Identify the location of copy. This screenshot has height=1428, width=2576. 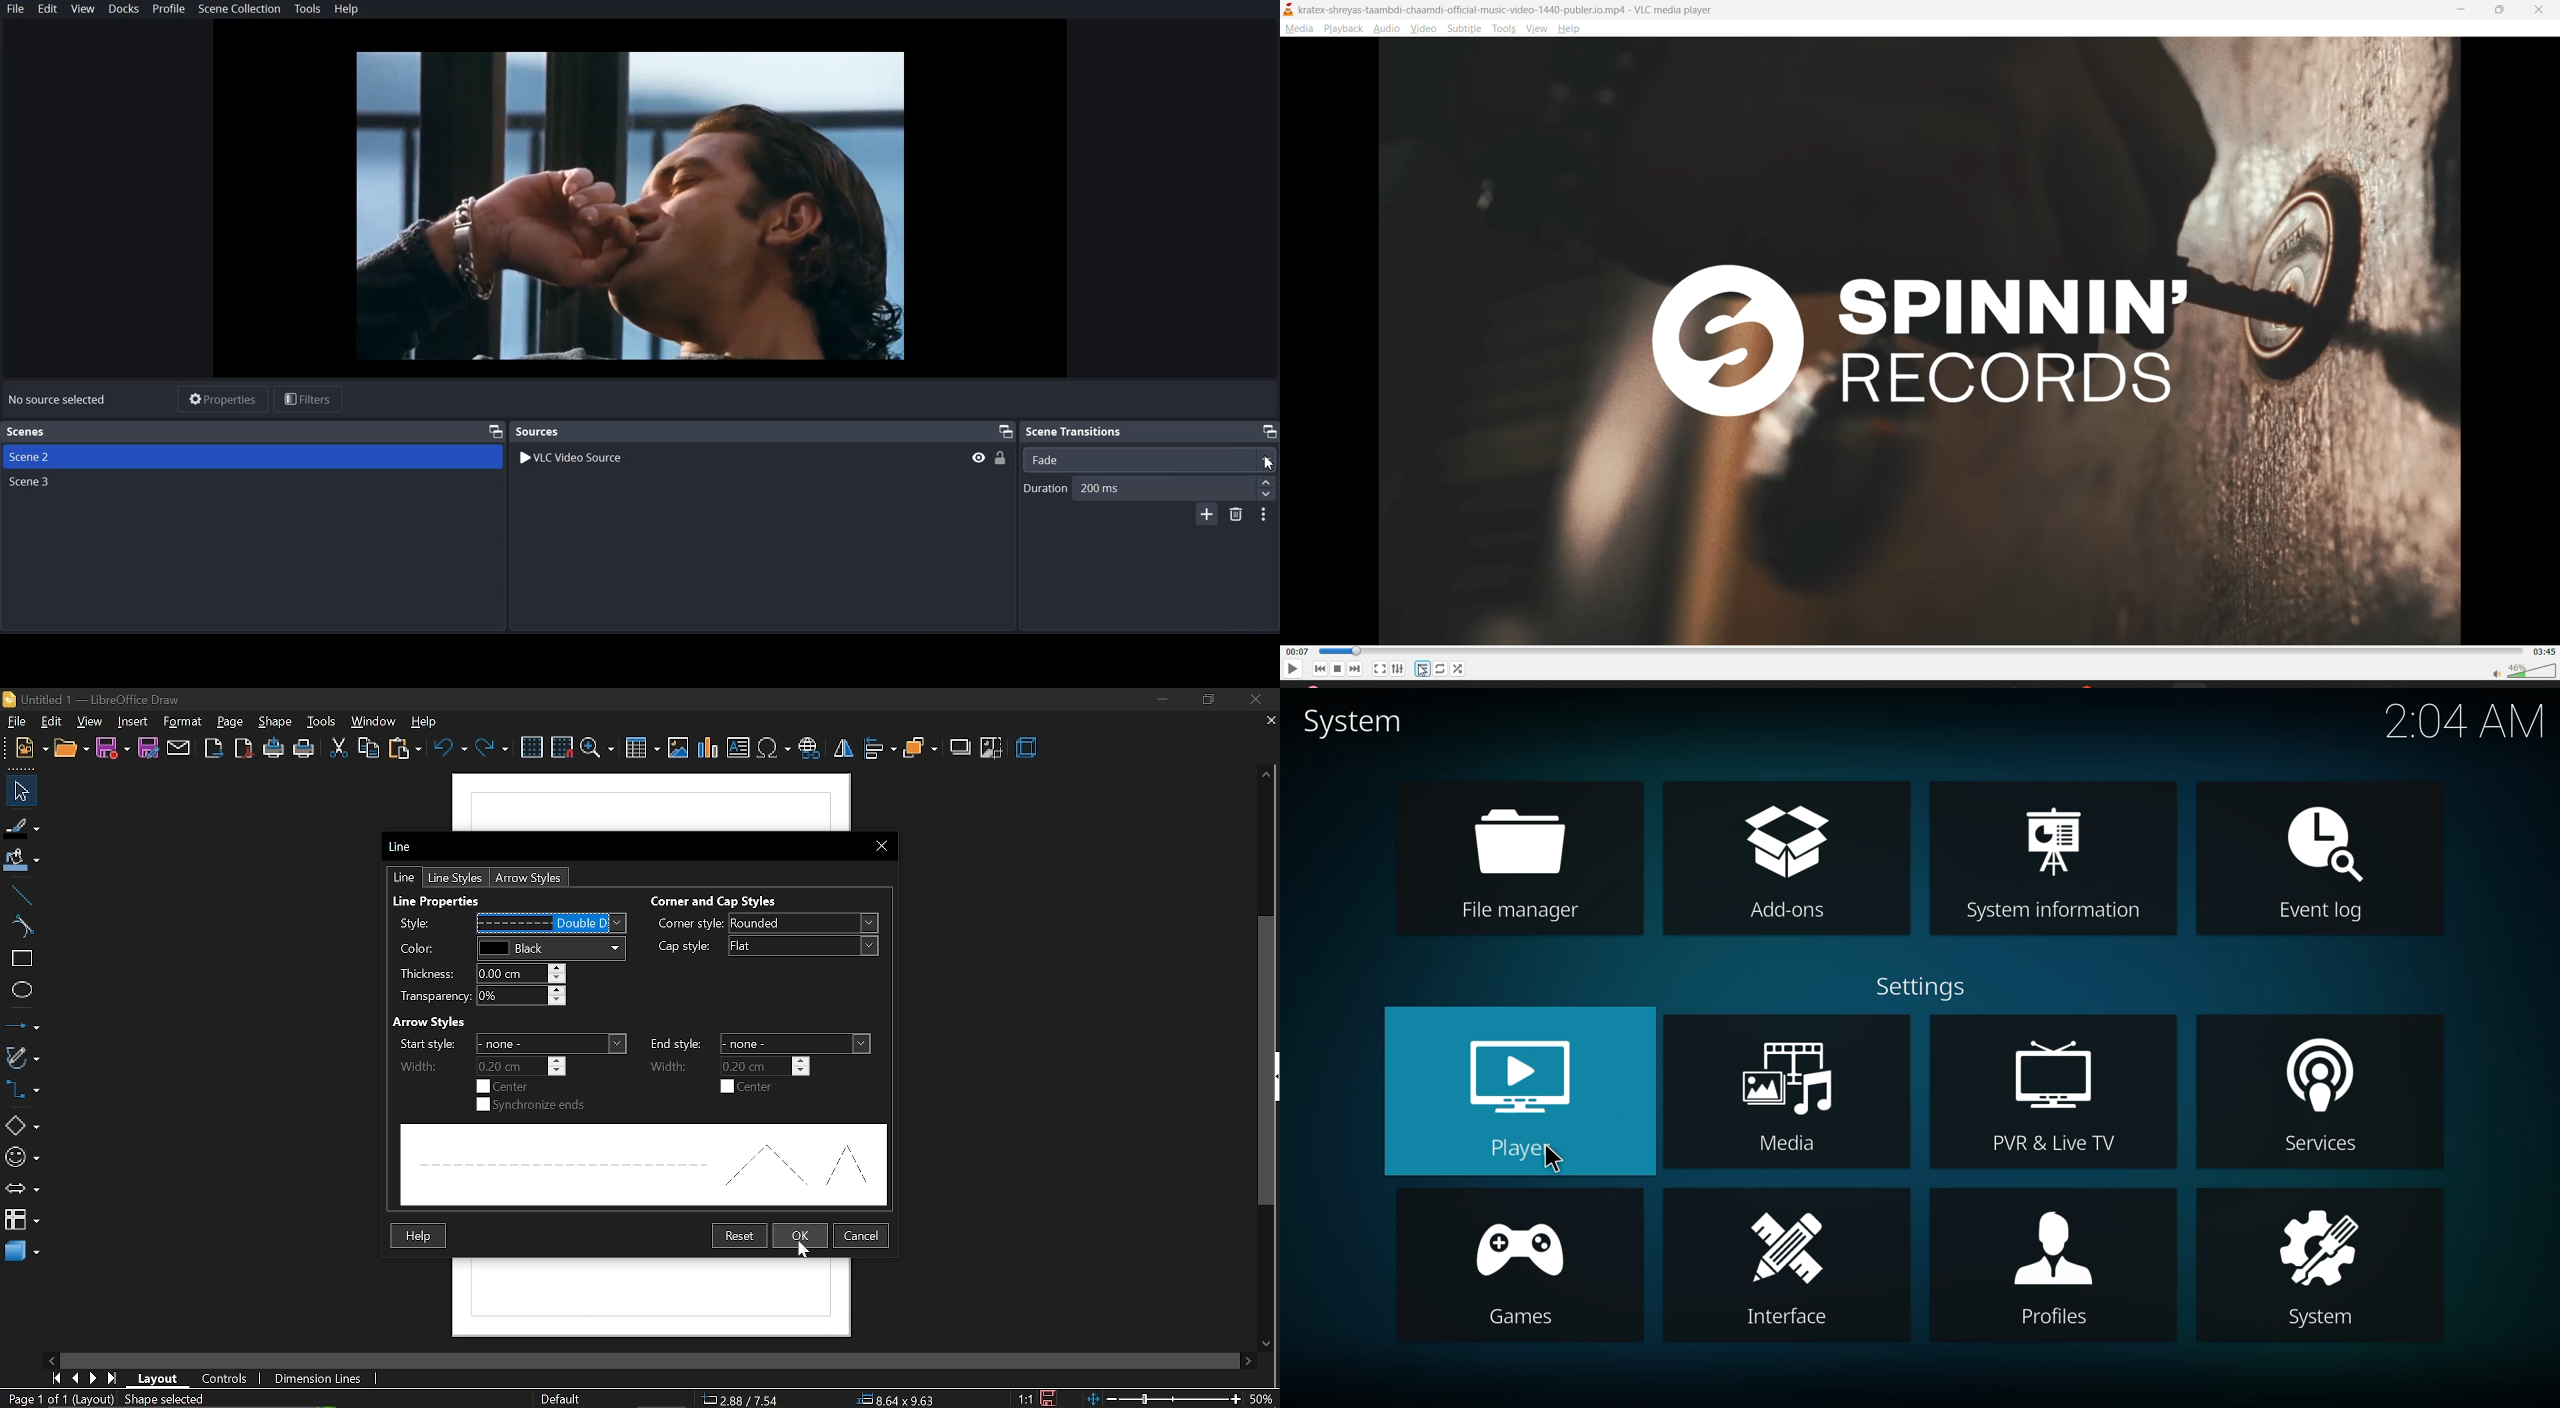
(370, 748).